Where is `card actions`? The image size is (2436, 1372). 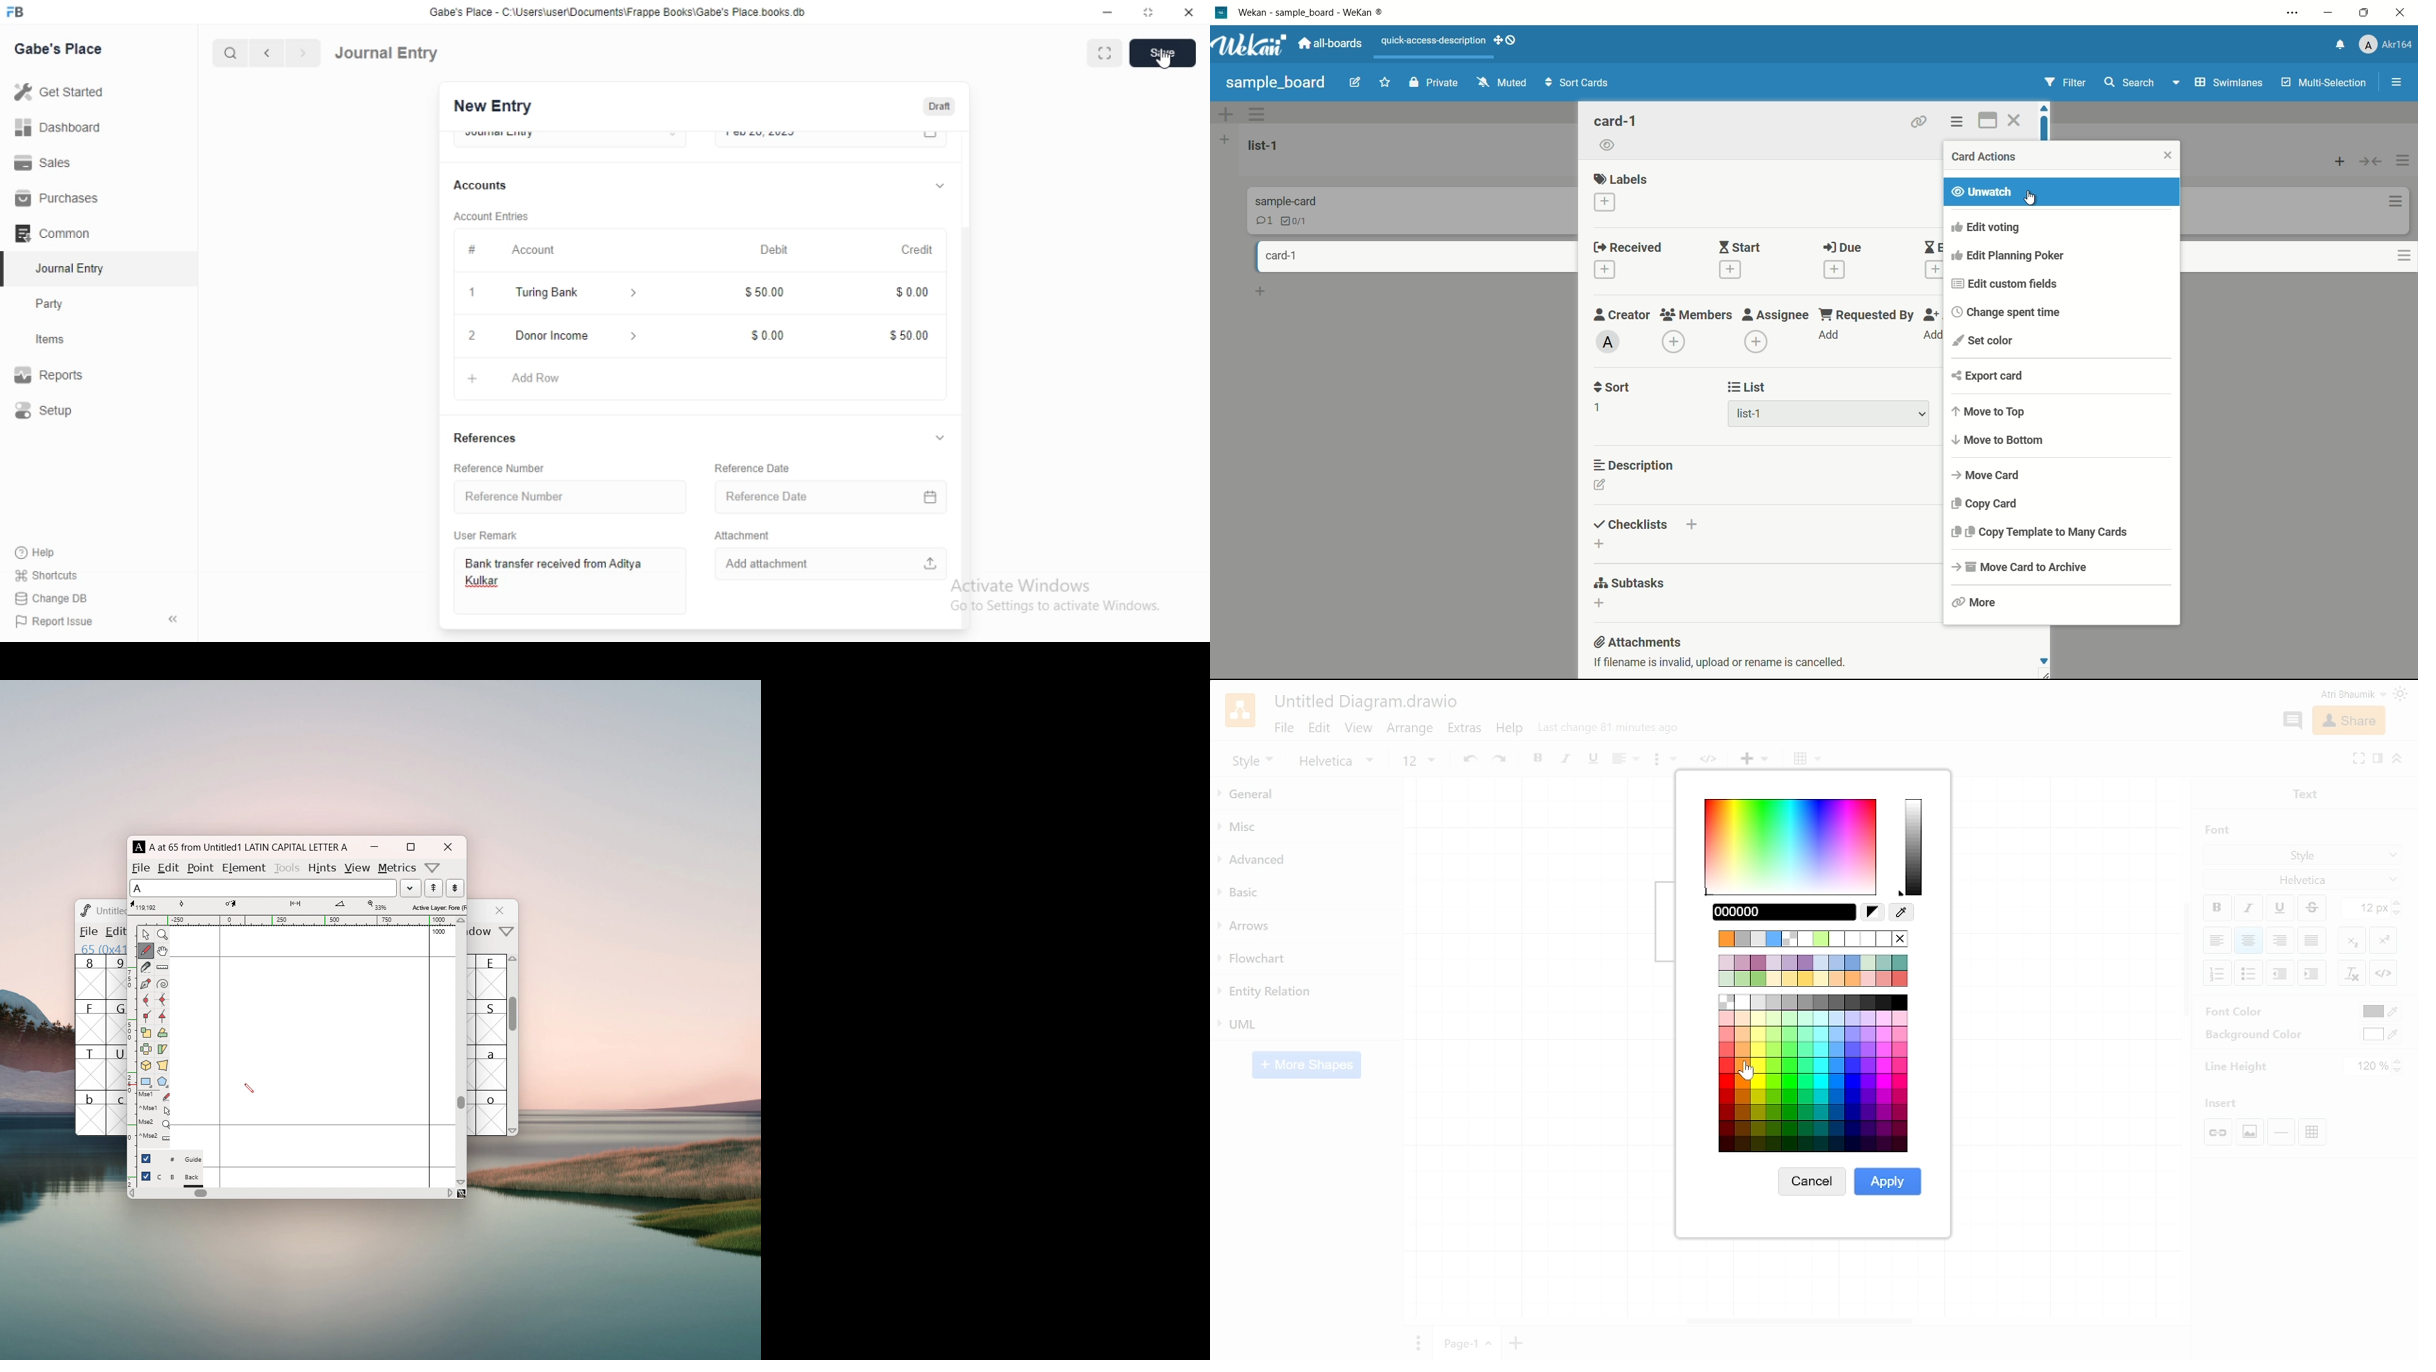 card actions is located at coordinates (2391, 199).